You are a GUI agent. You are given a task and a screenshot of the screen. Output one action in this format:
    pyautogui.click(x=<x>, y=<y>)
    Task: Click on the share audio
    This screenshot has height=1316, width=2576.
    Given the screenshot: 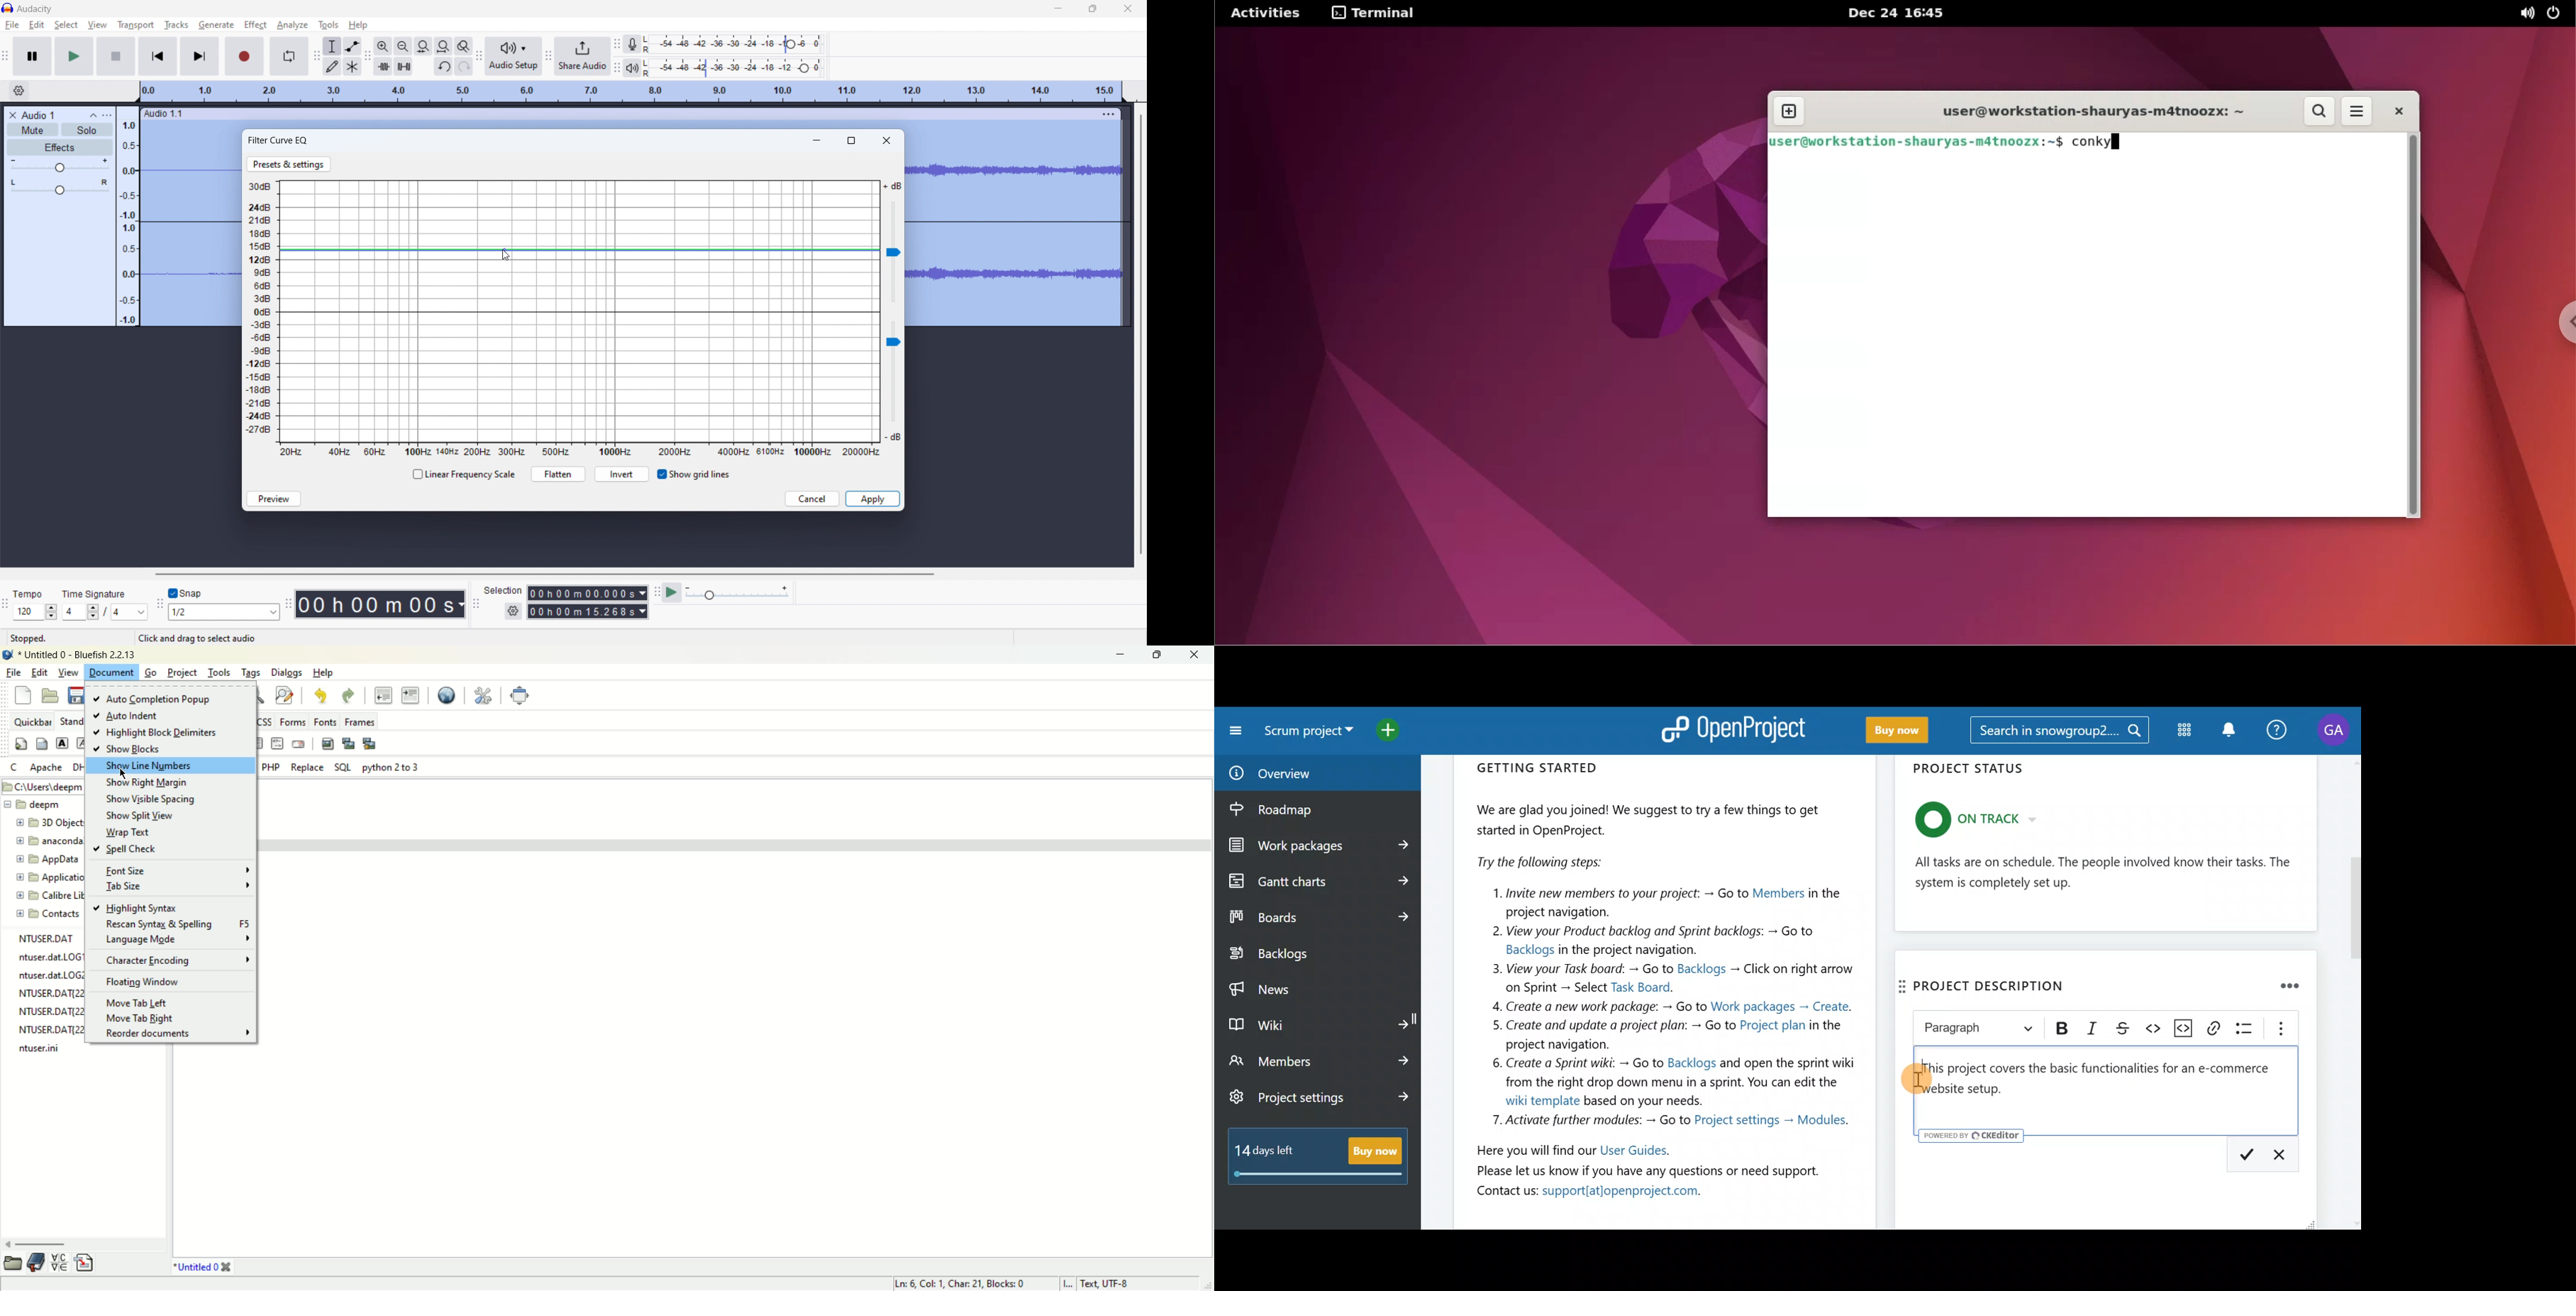 What is the action you would take?
    pyautogui.click(x=583, y=56)
    